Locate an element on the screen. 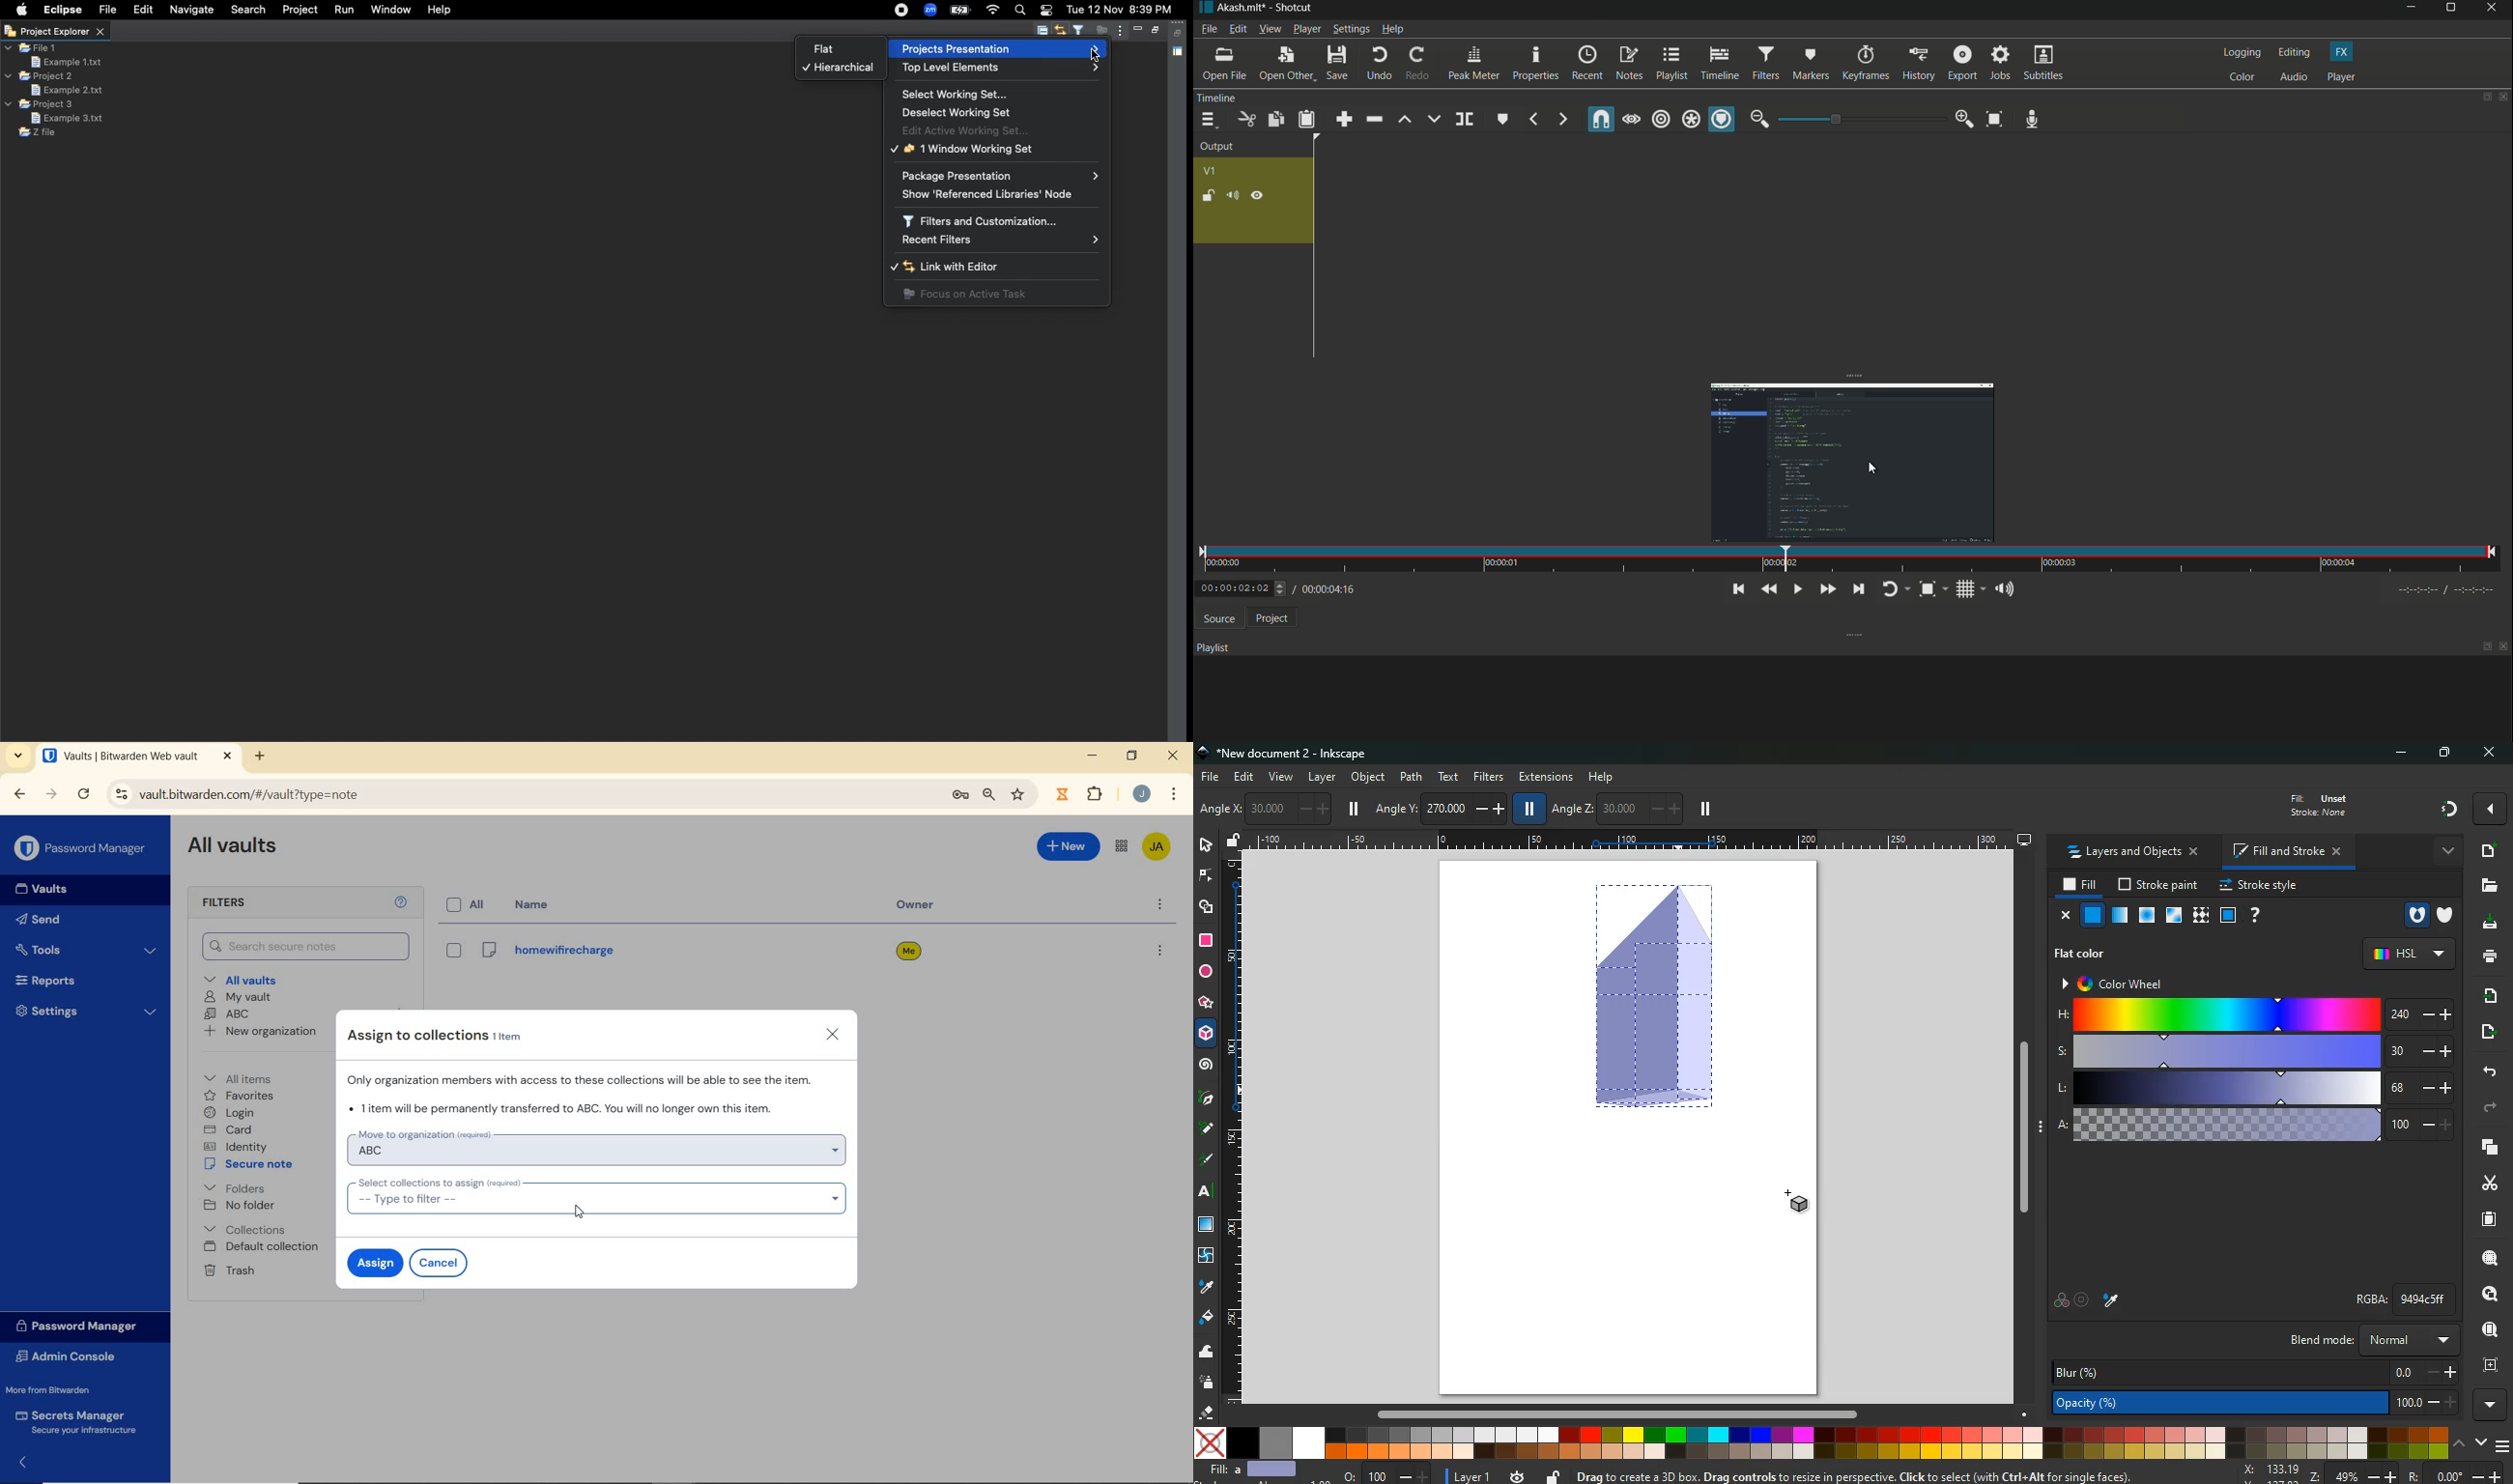 This screenshot has height=1484, width=2520. quickly play forward is located at coordinates (1825, 589).